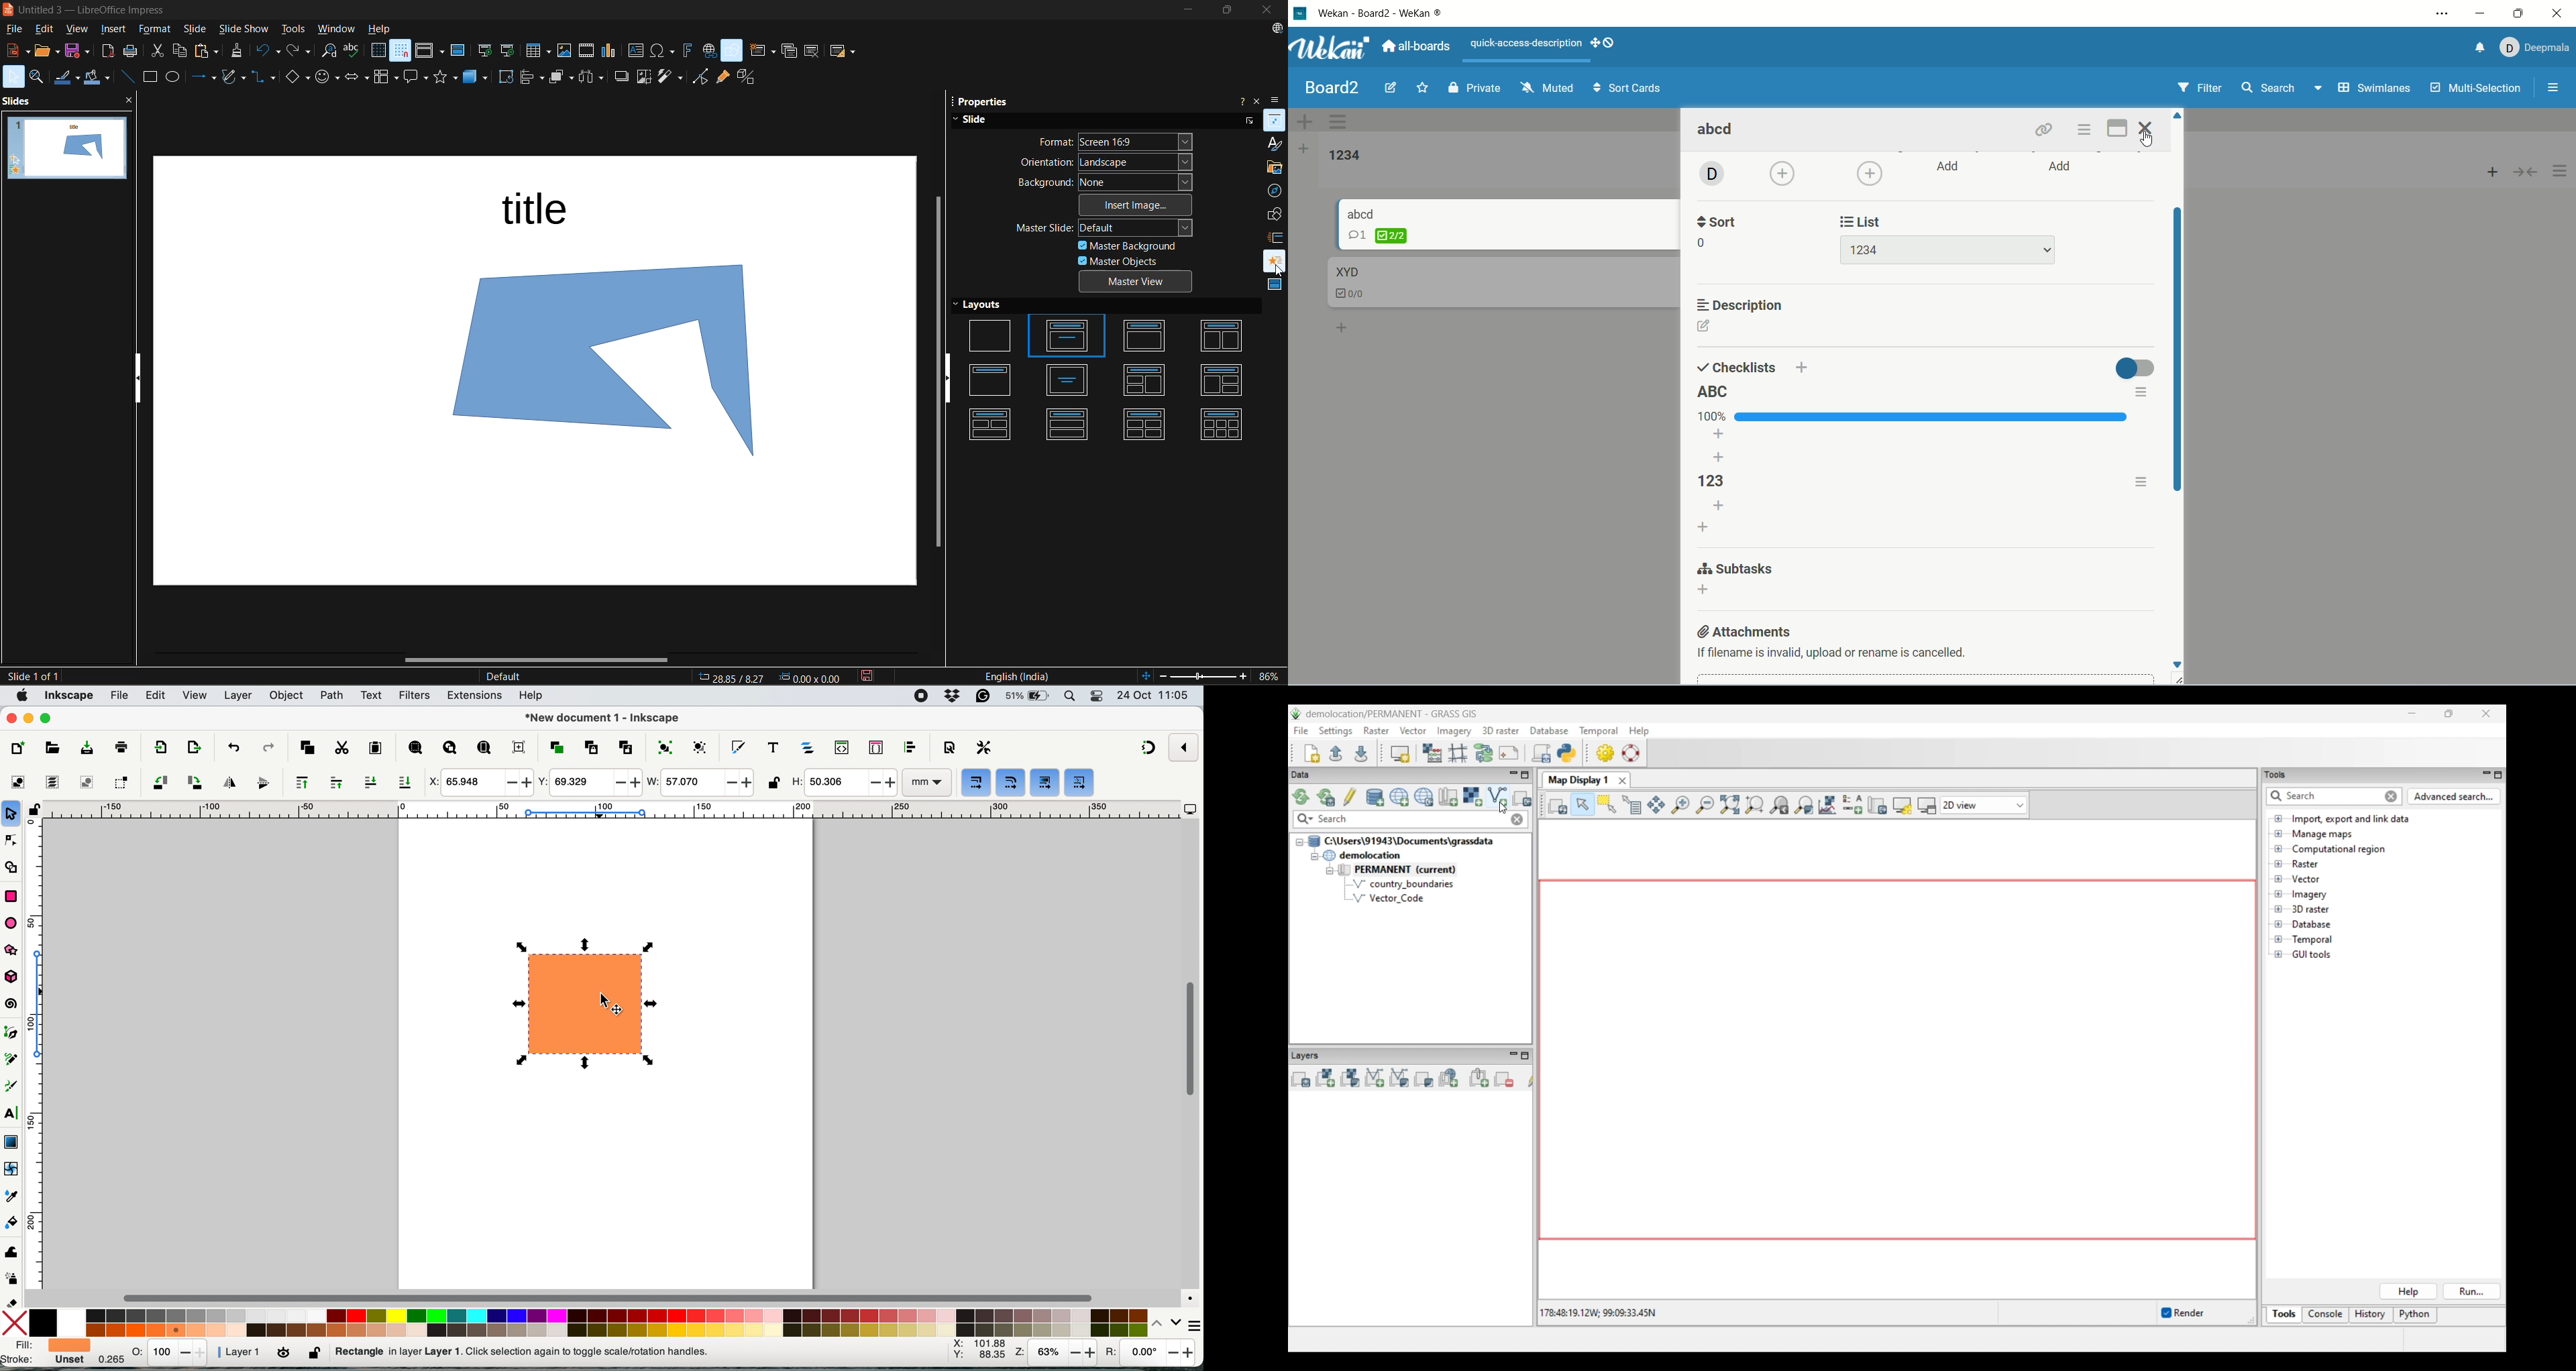 This screenshot has width=2576, height=1372. Describe the element at coordinates (1377, 235) in the screenshot. I see `checklist` at that location.